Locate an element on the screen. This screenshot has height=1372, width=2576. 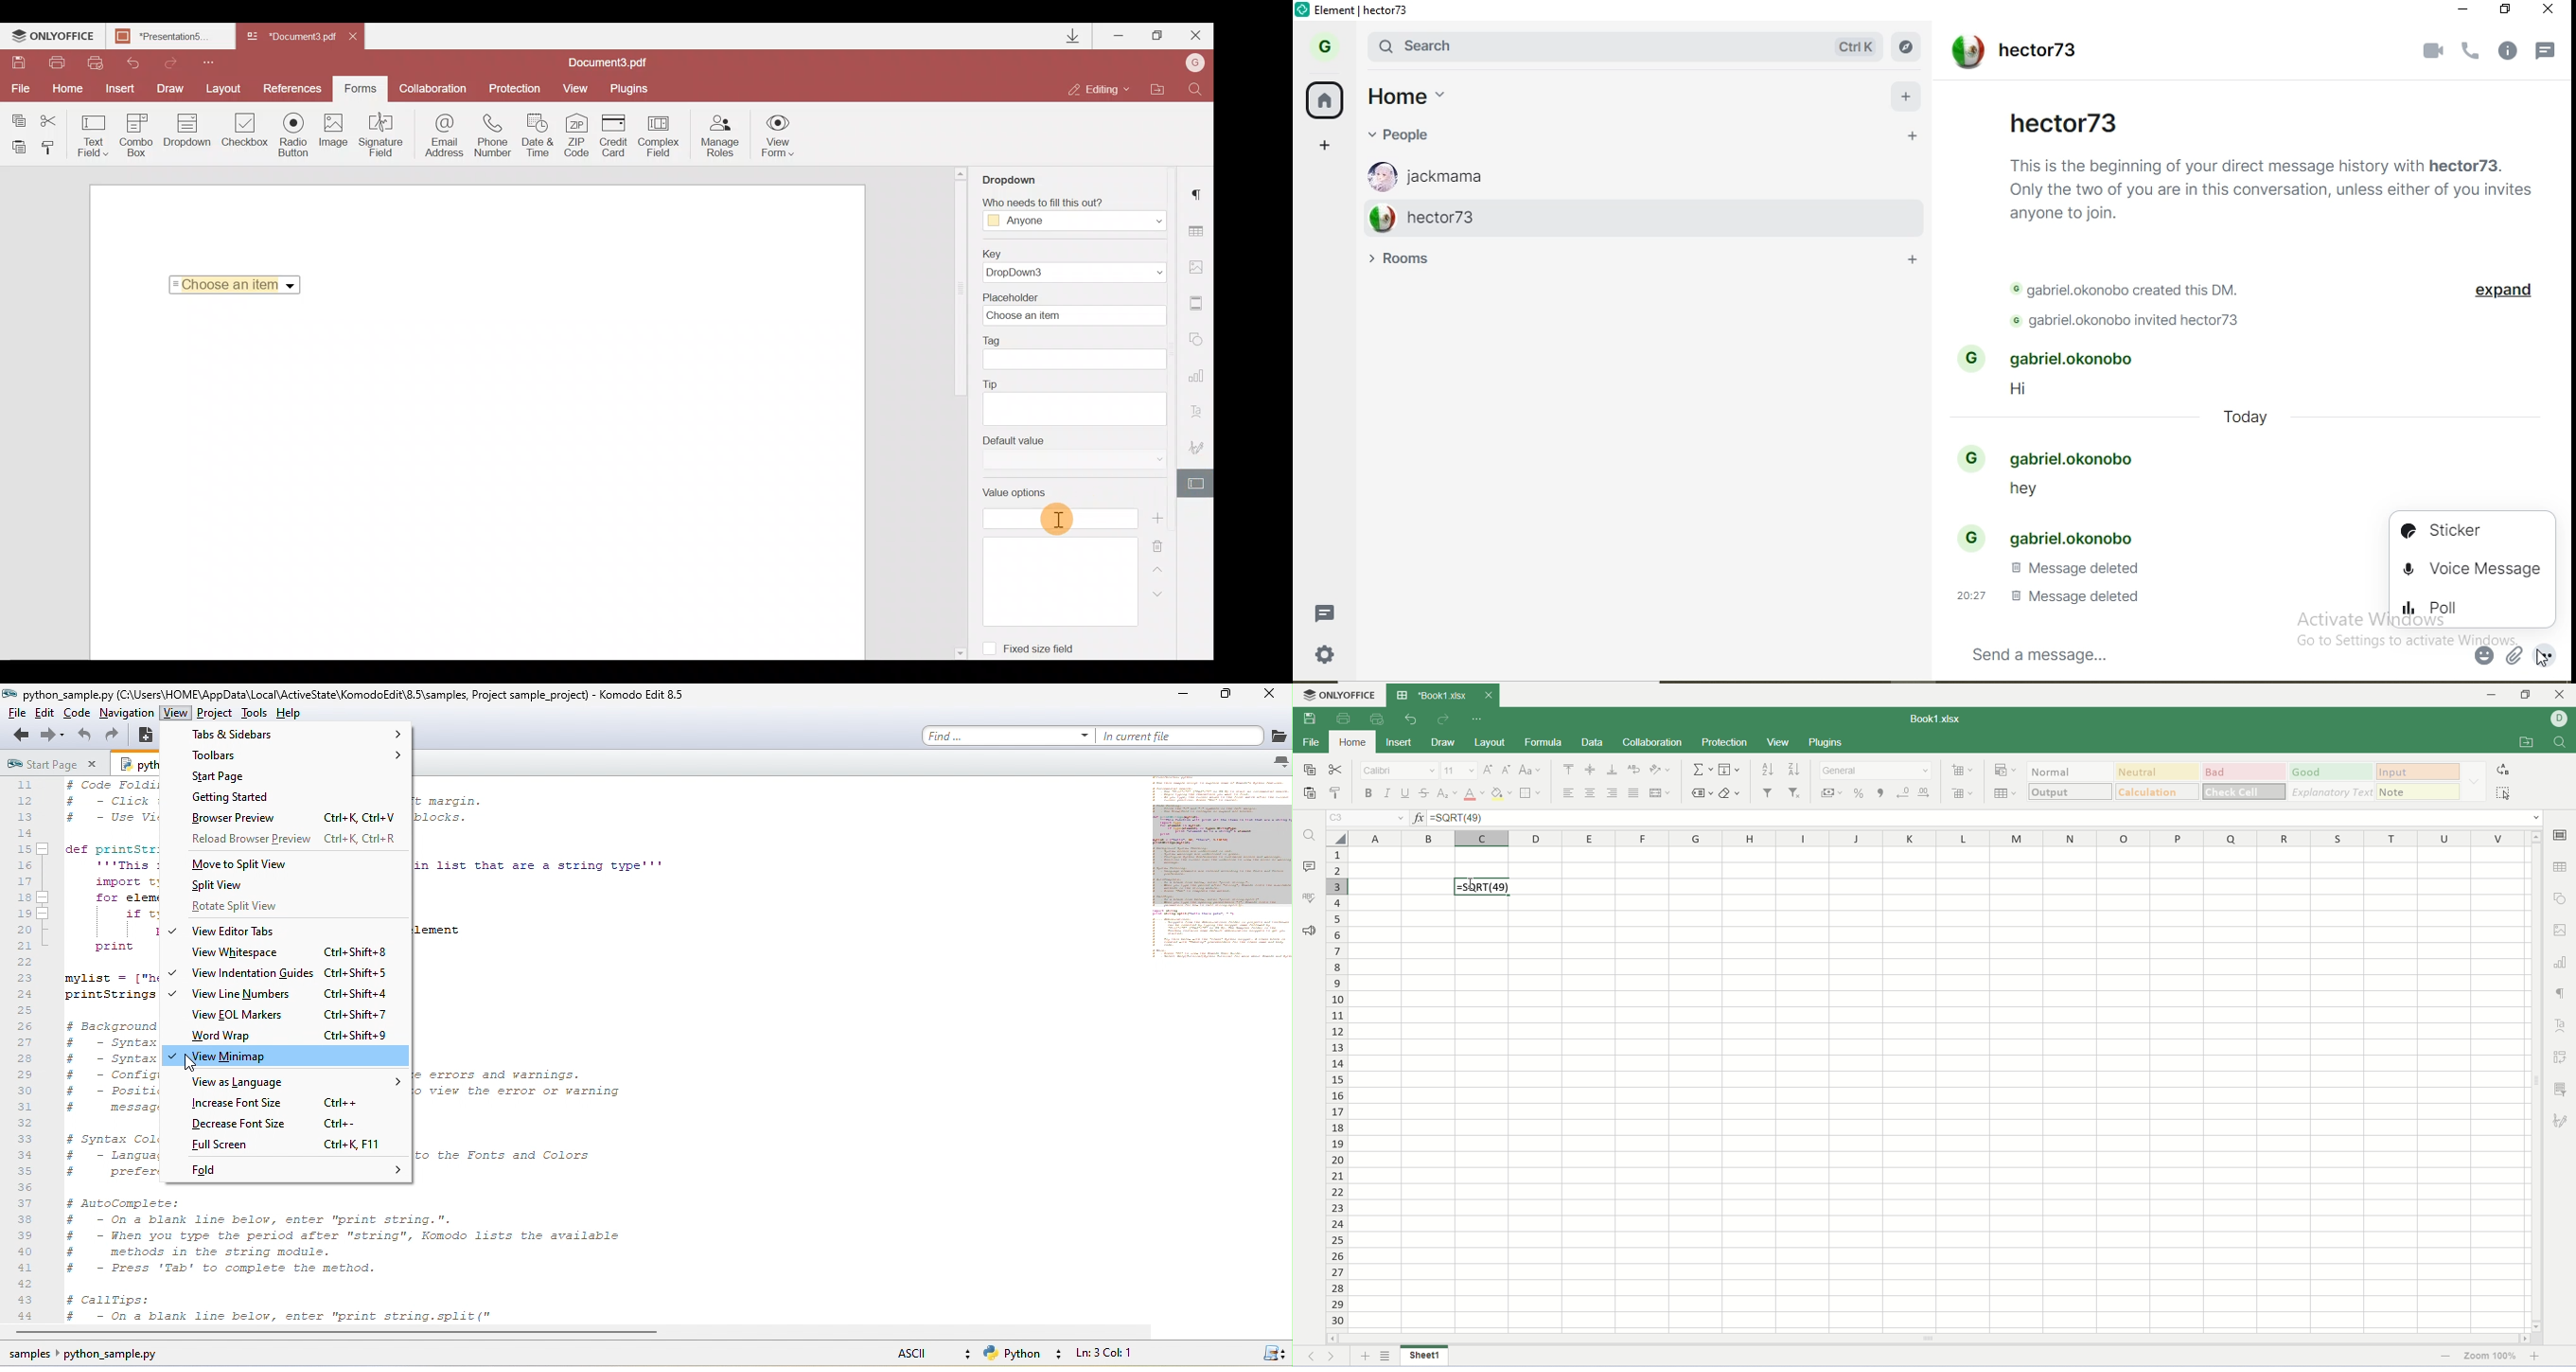
jackmama is located at coordinates (1615, 172).